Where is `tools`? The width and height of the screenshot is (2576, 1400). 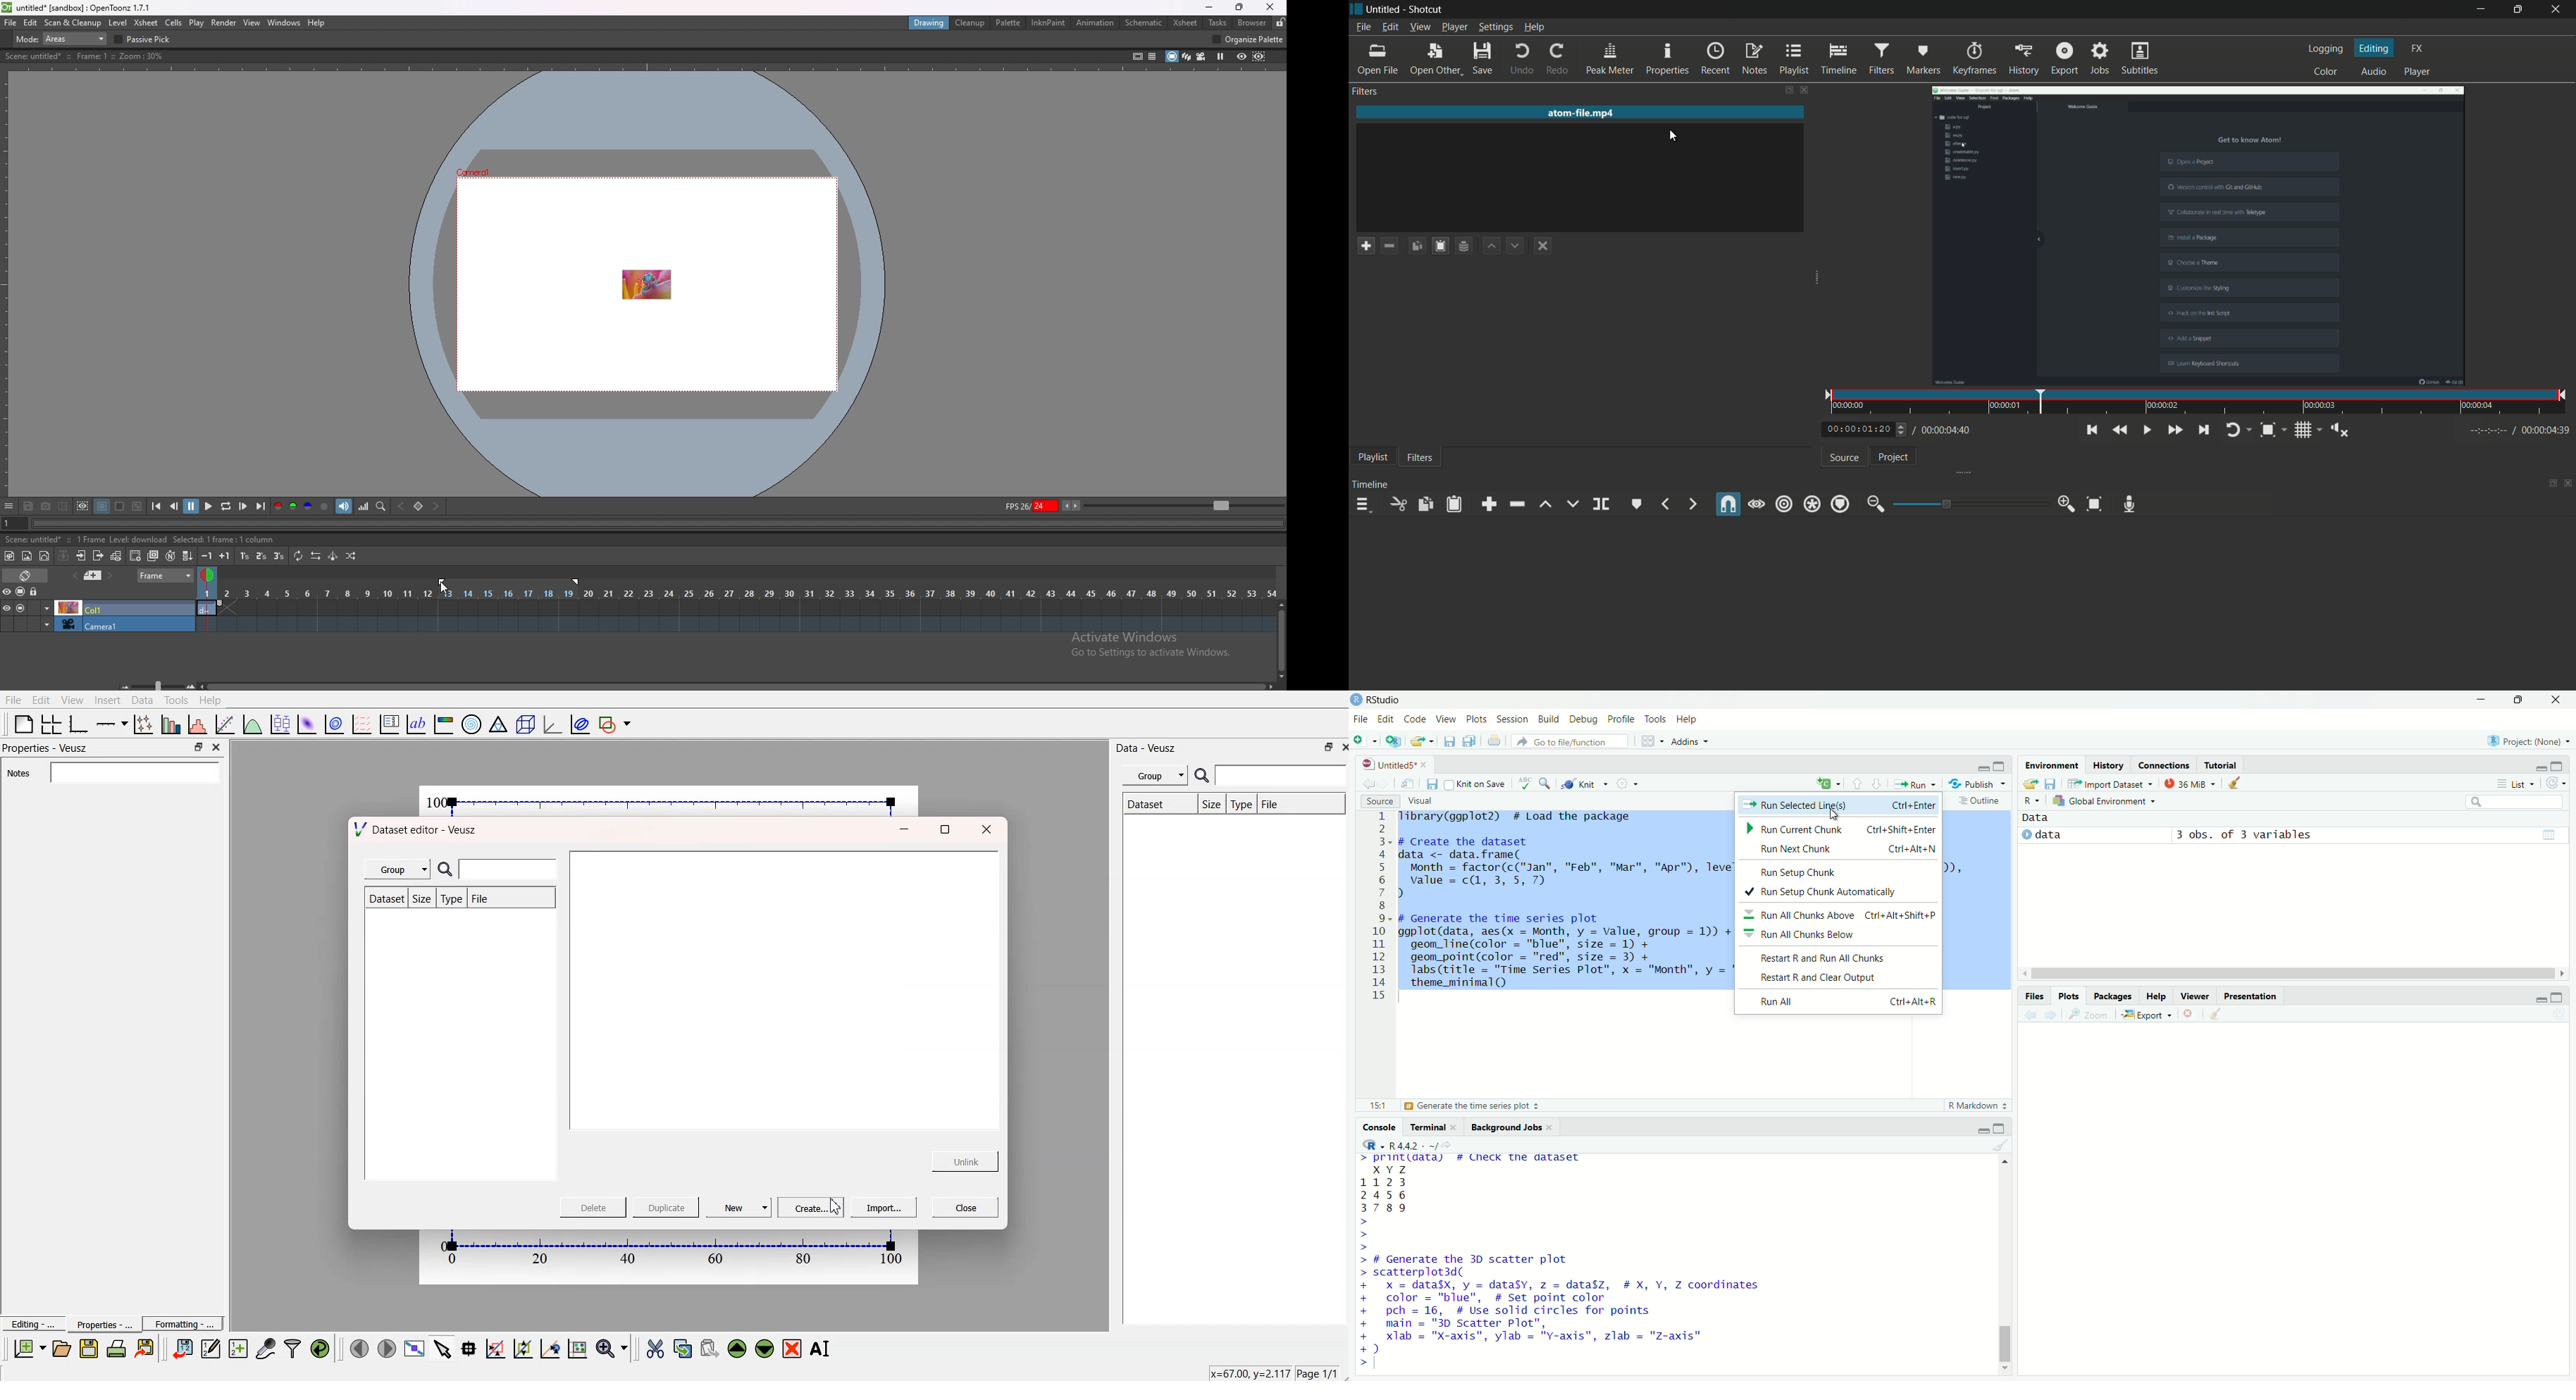 tools is located at coordinates (1657, 720).